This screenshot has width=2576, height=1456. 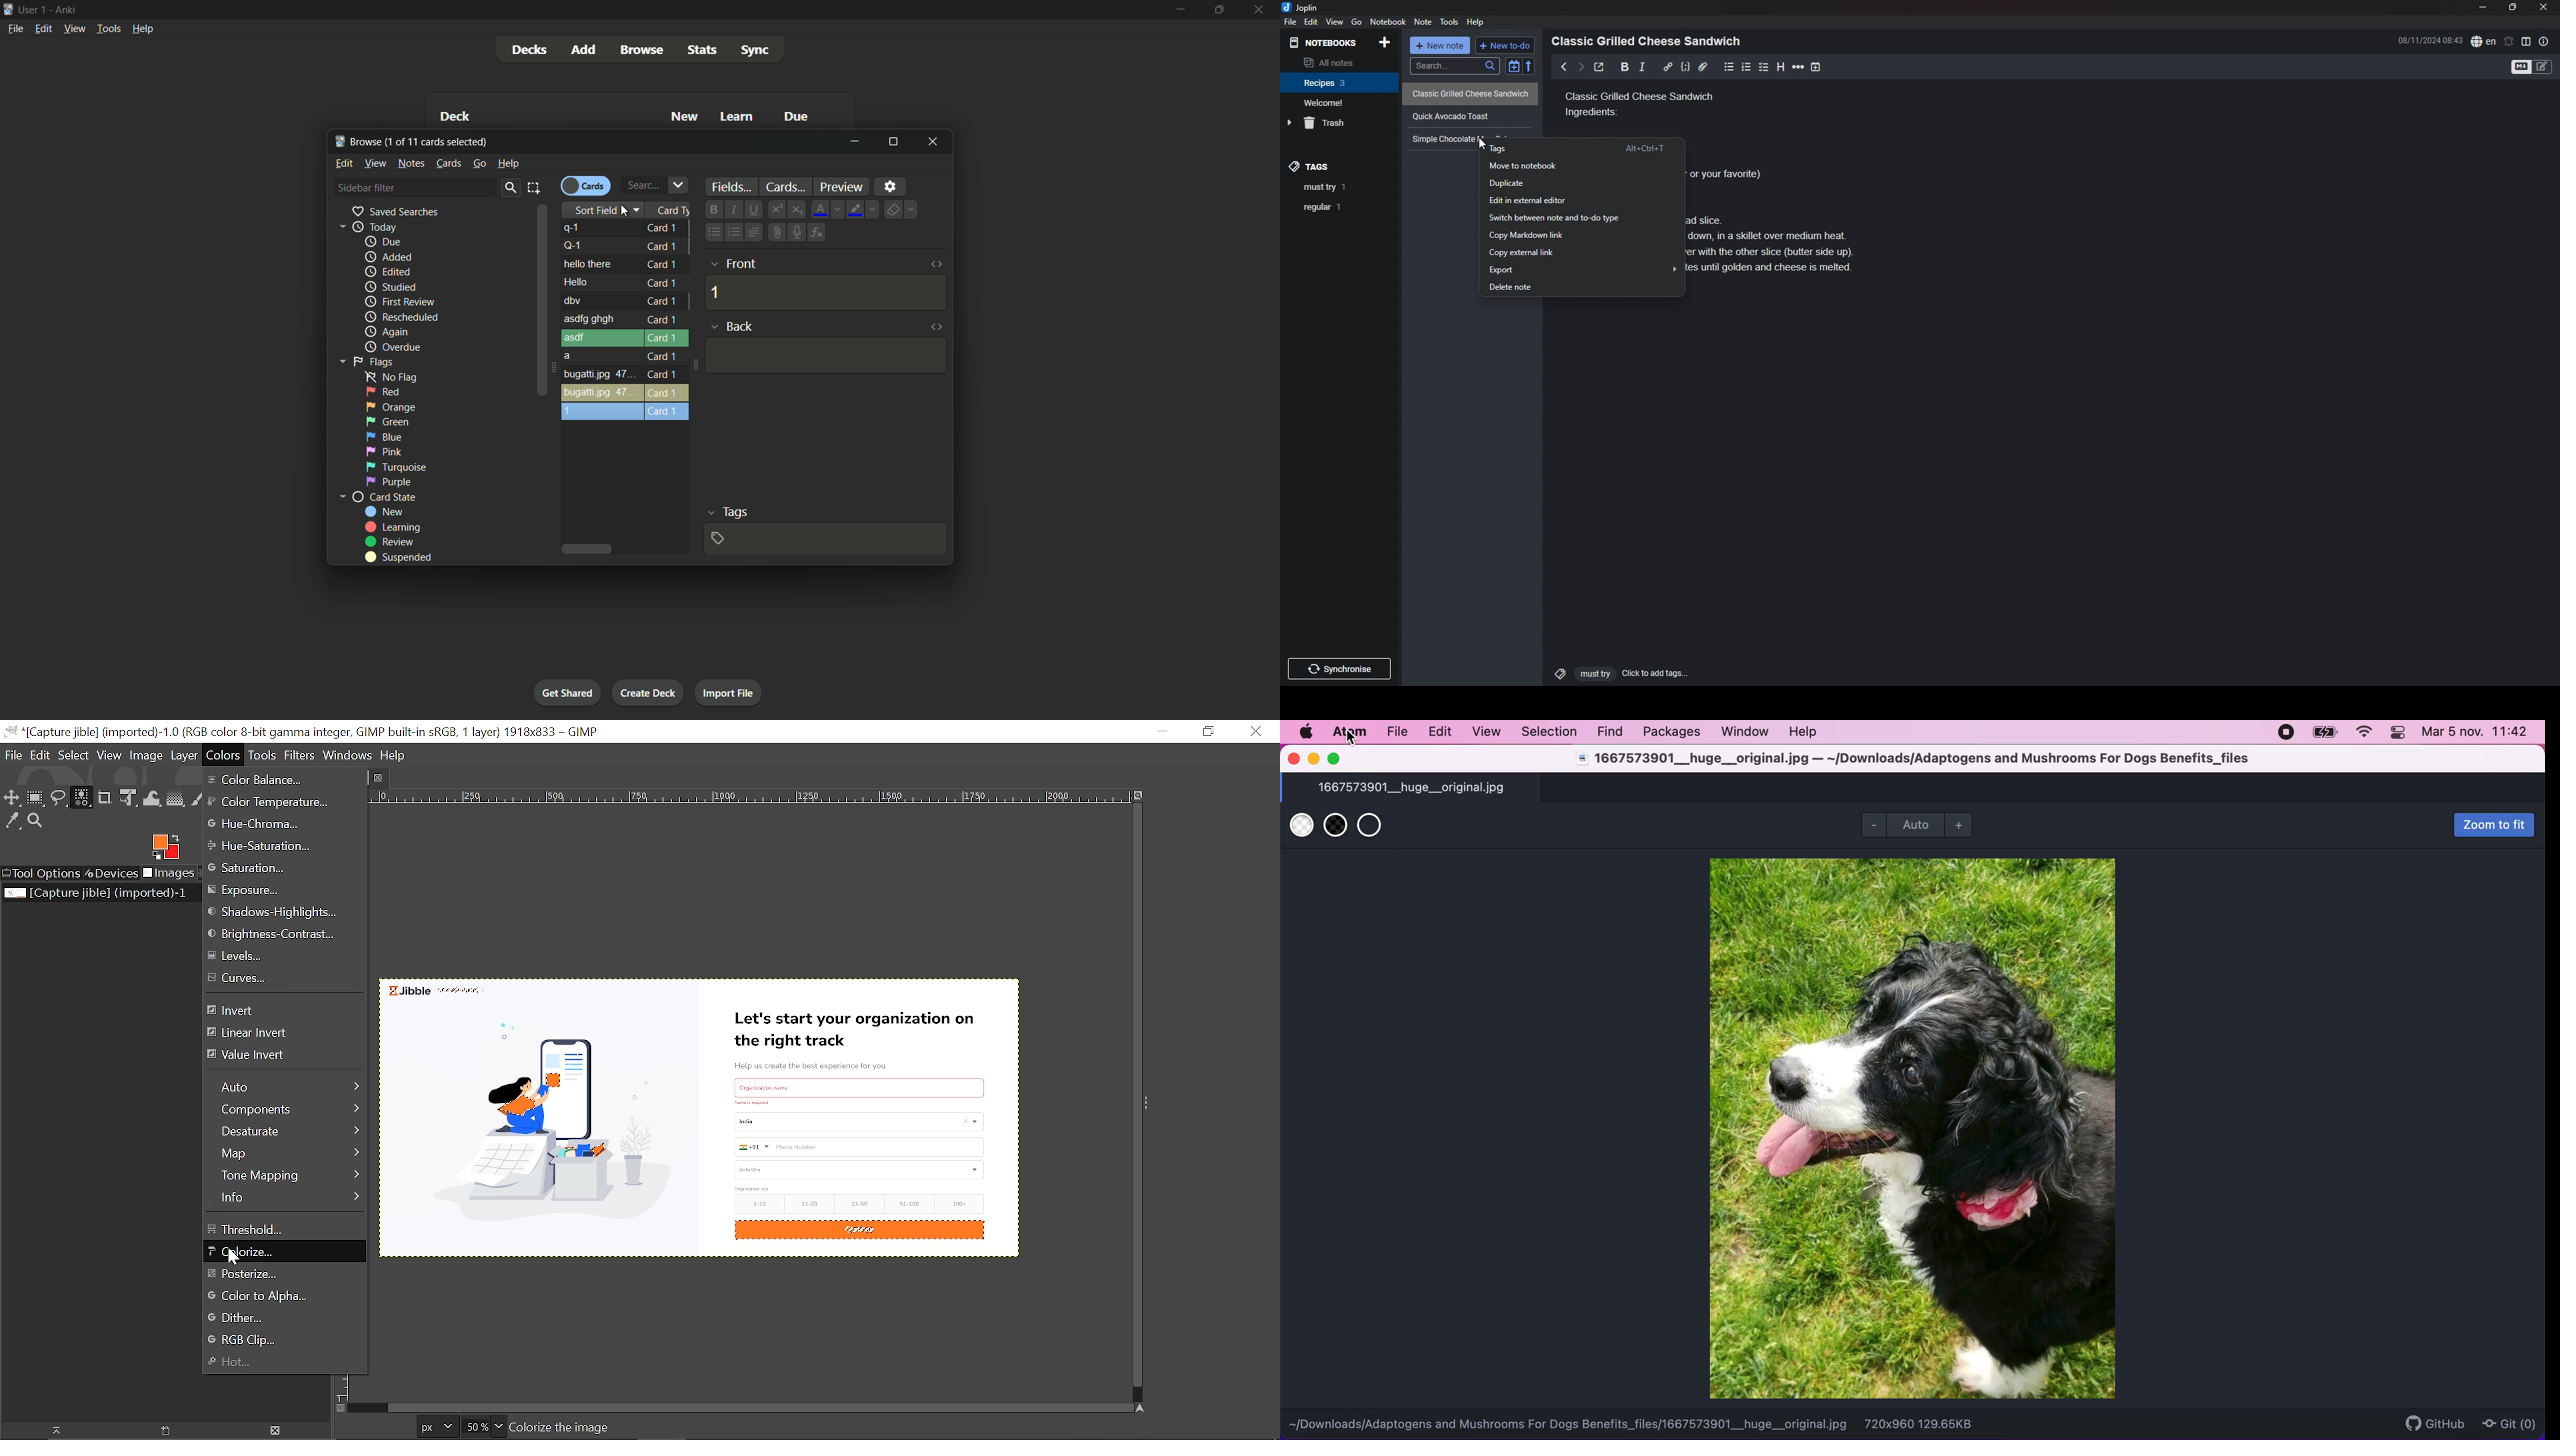 What do you see at coordinates (269, 957) in the screenshot?
I see `levels` at bounding box center [269, 957].